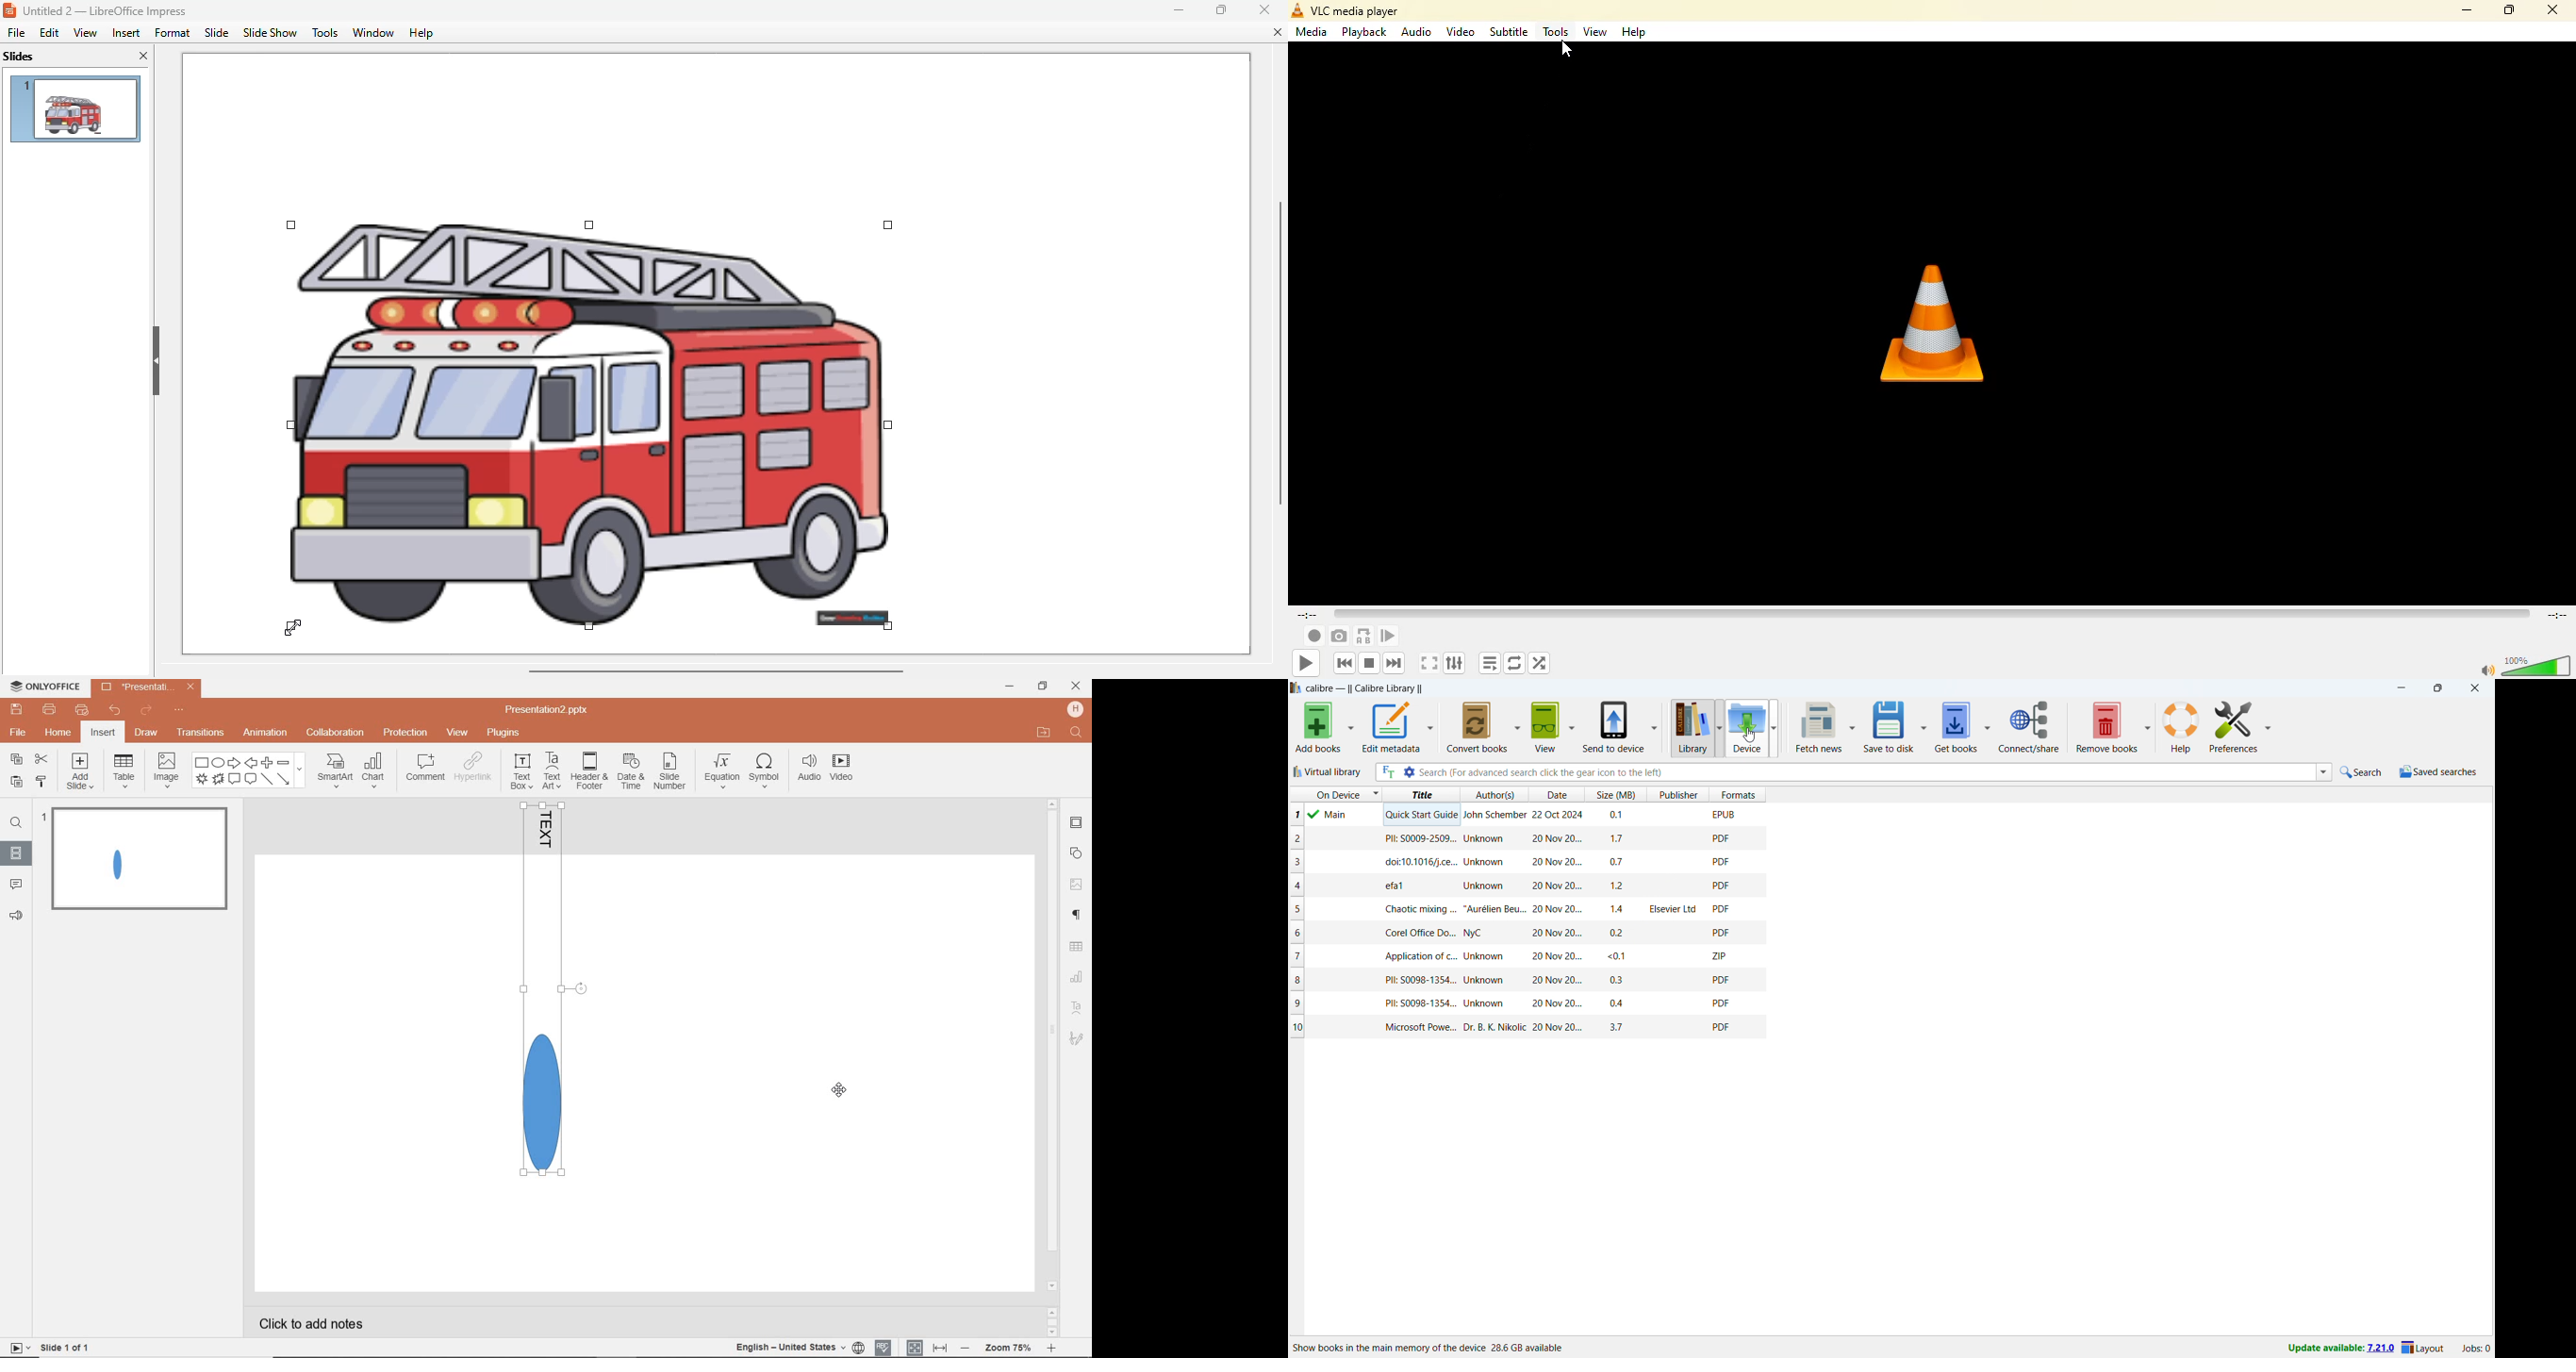 The width and height of the screenshot is (2576, 1372). I want to click on minimize, so click(1009, 687).